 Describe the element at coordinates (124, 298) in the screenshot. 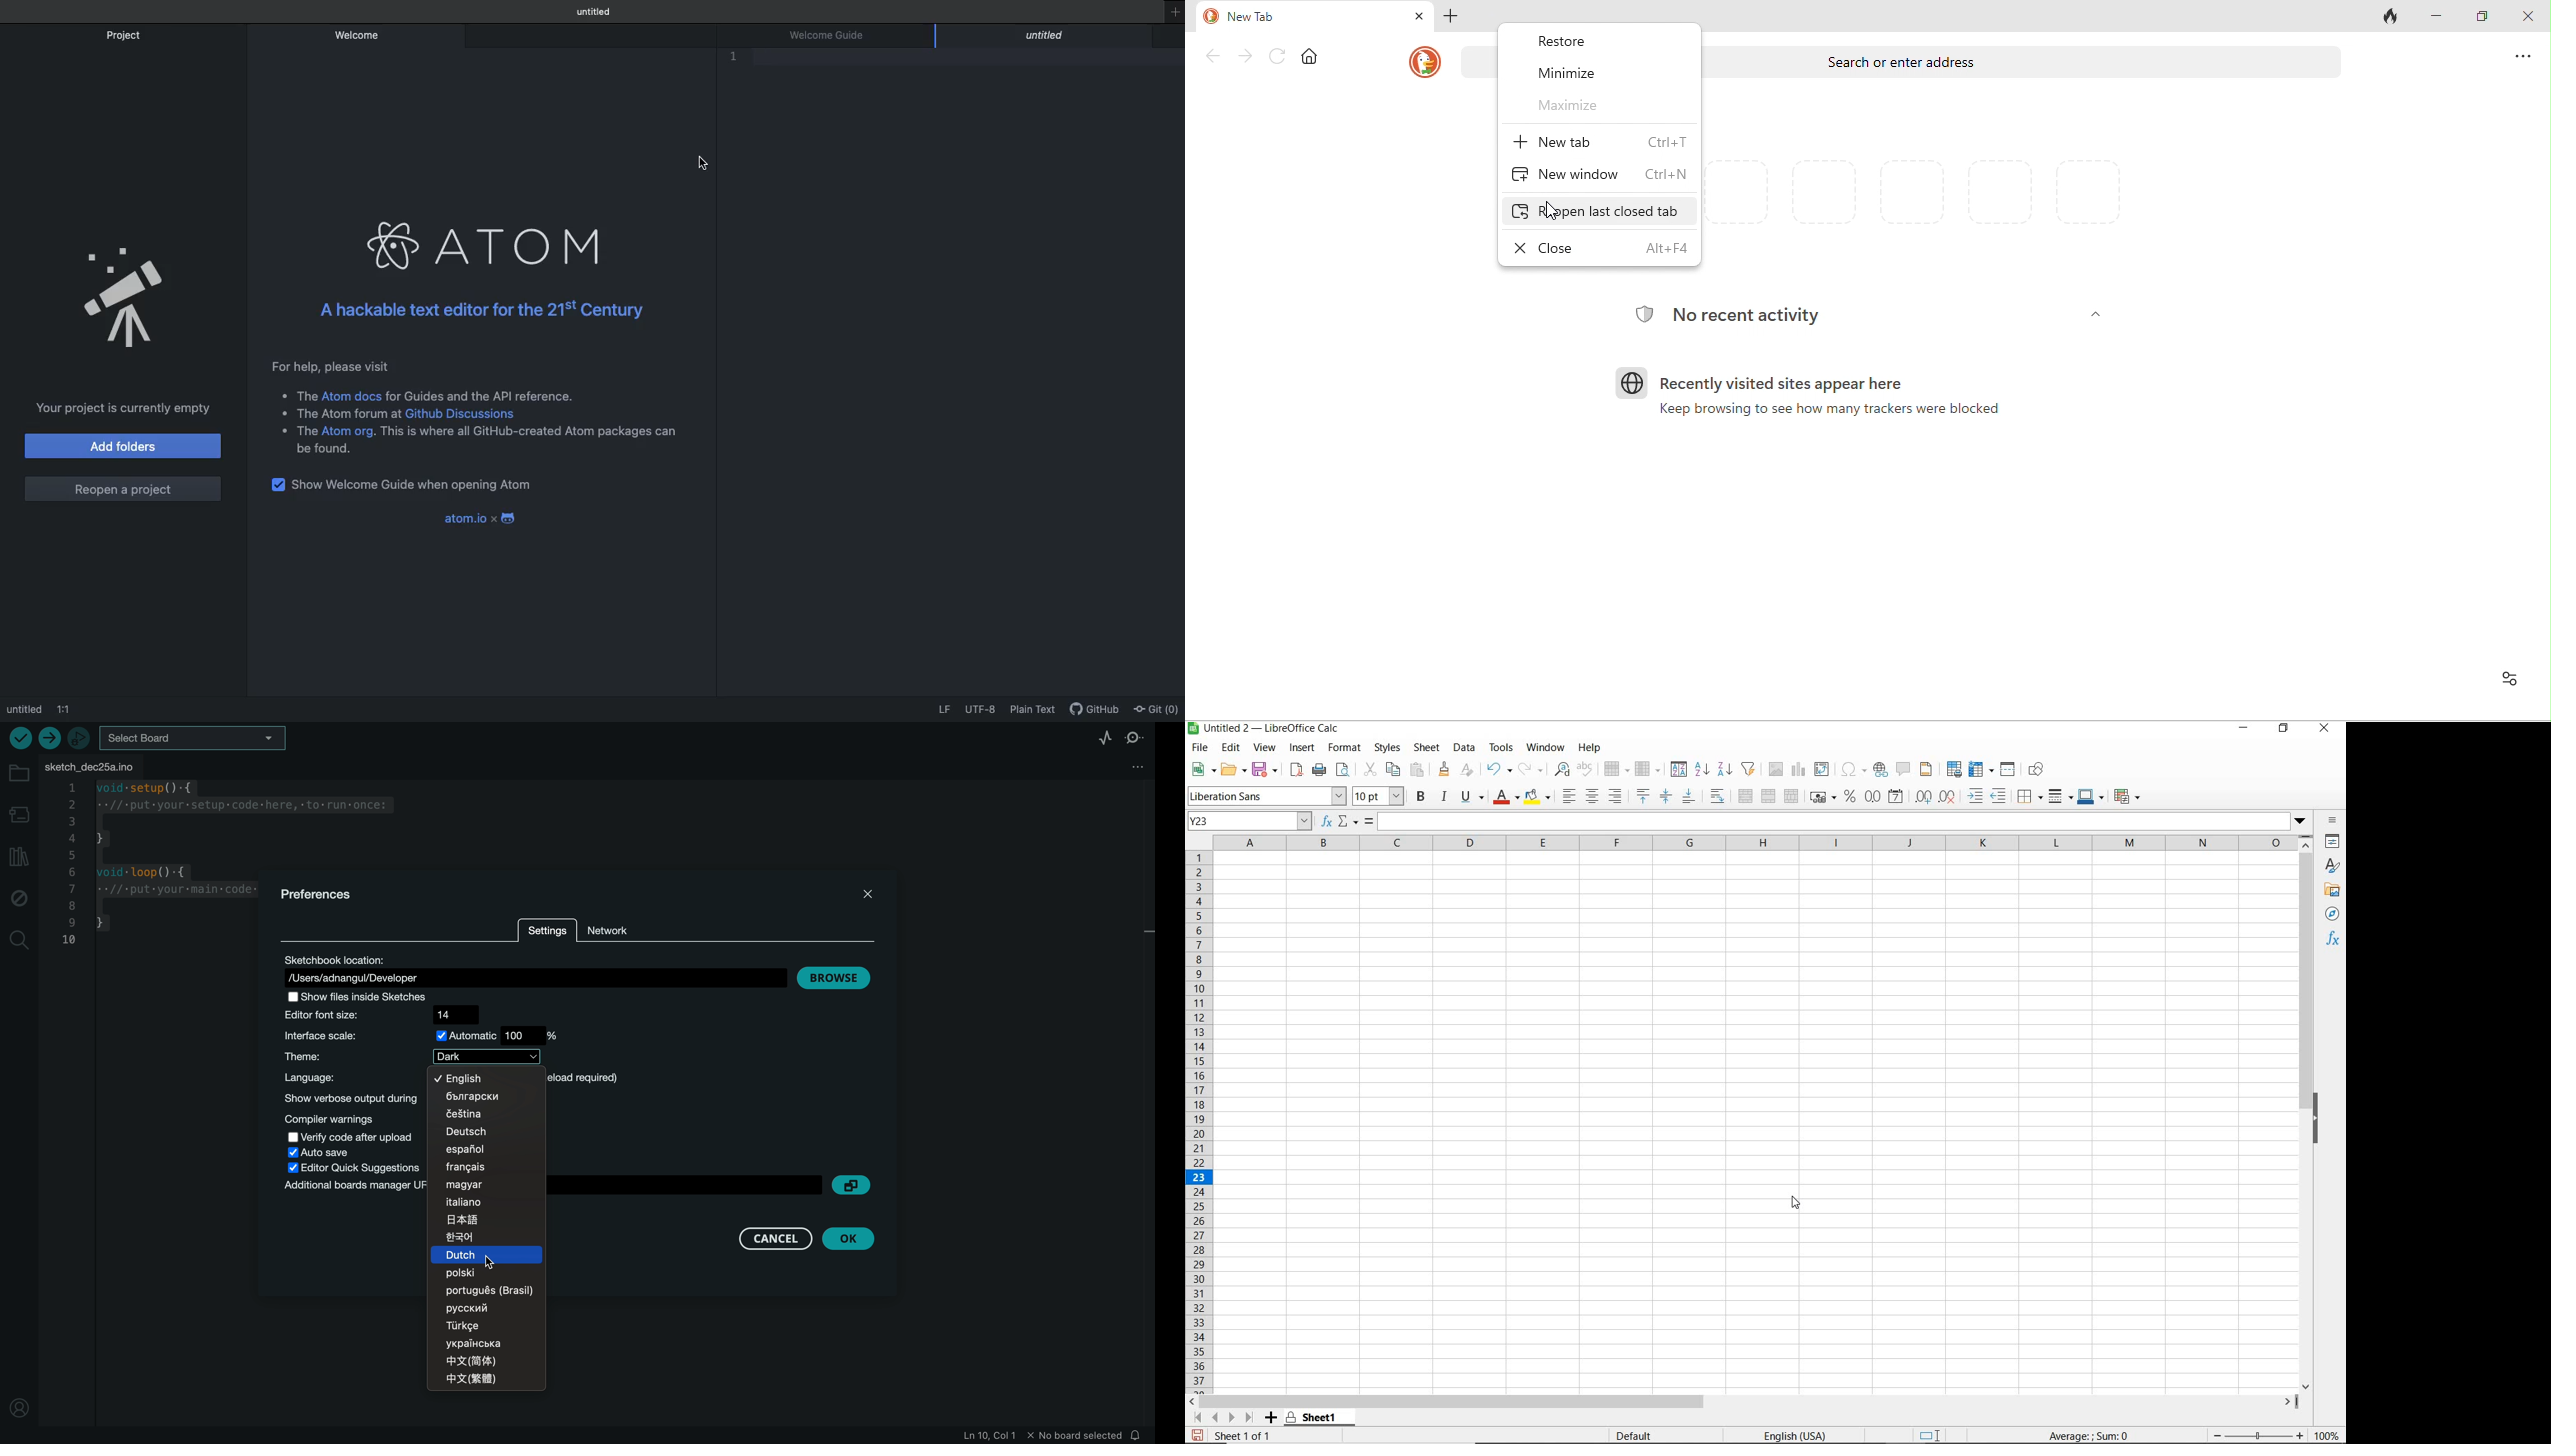

I see `Project` at that location.